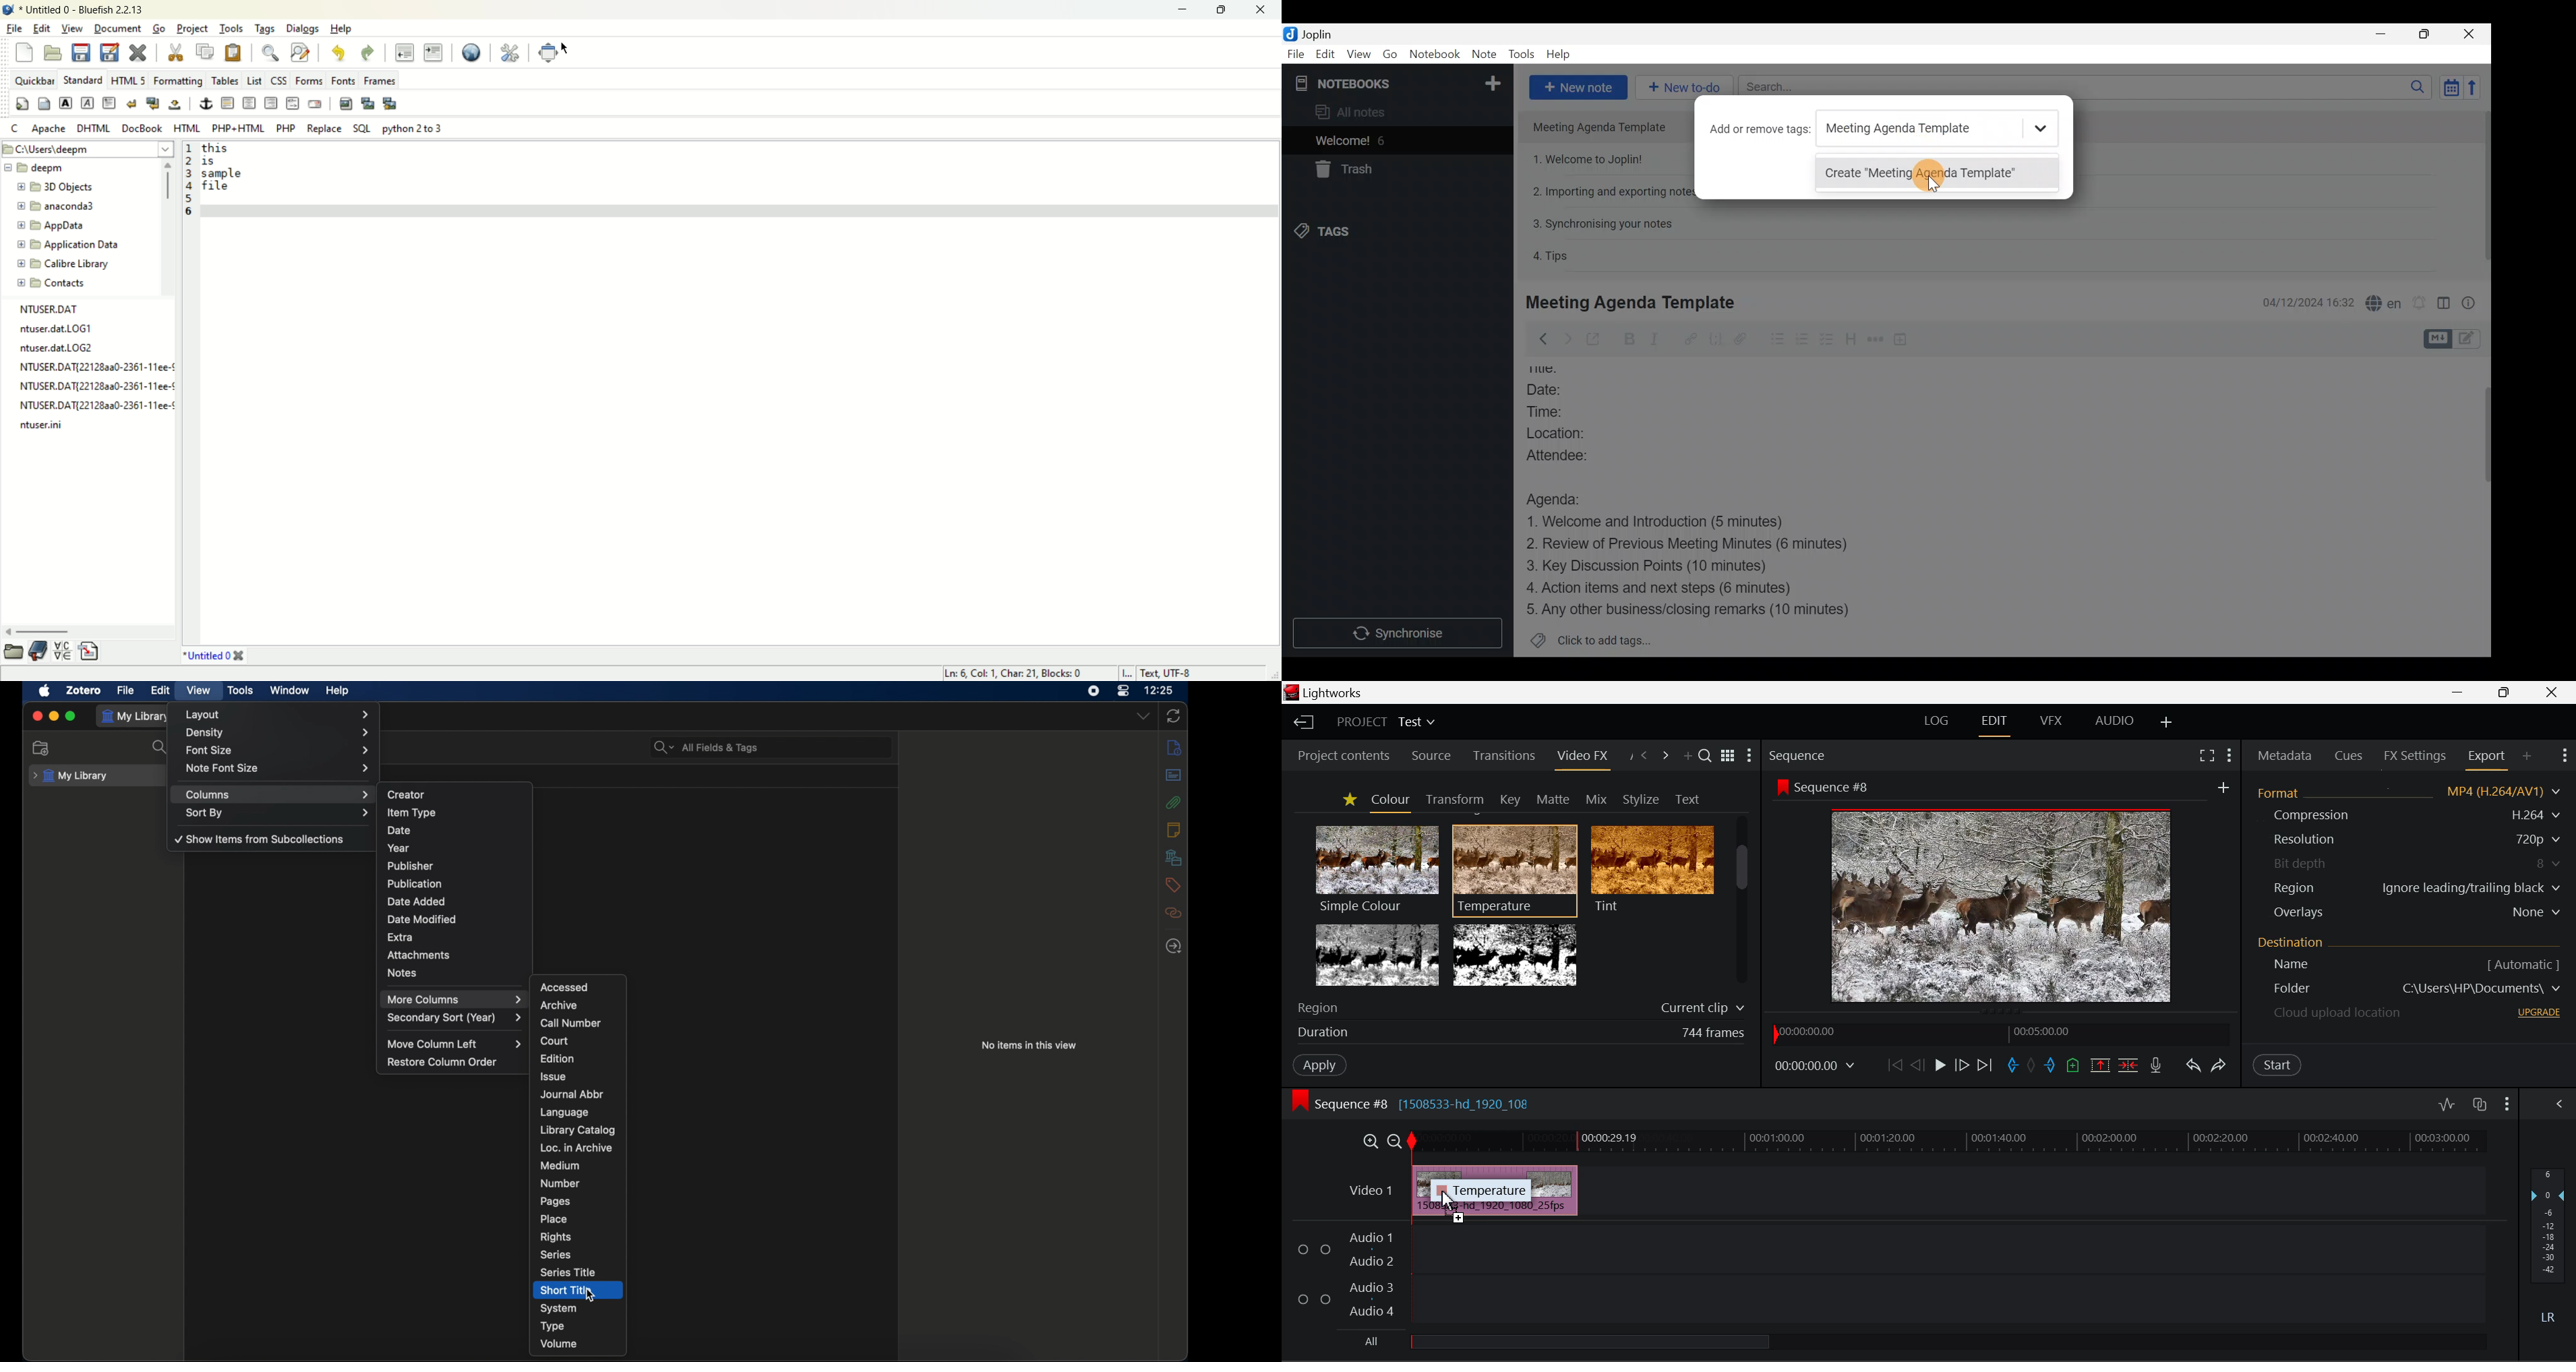 The height and width of the screenshot is (1372, 2576). Describe the element at coordinates (1316, 33) in the screenshot. I see `Joplin` at that location.